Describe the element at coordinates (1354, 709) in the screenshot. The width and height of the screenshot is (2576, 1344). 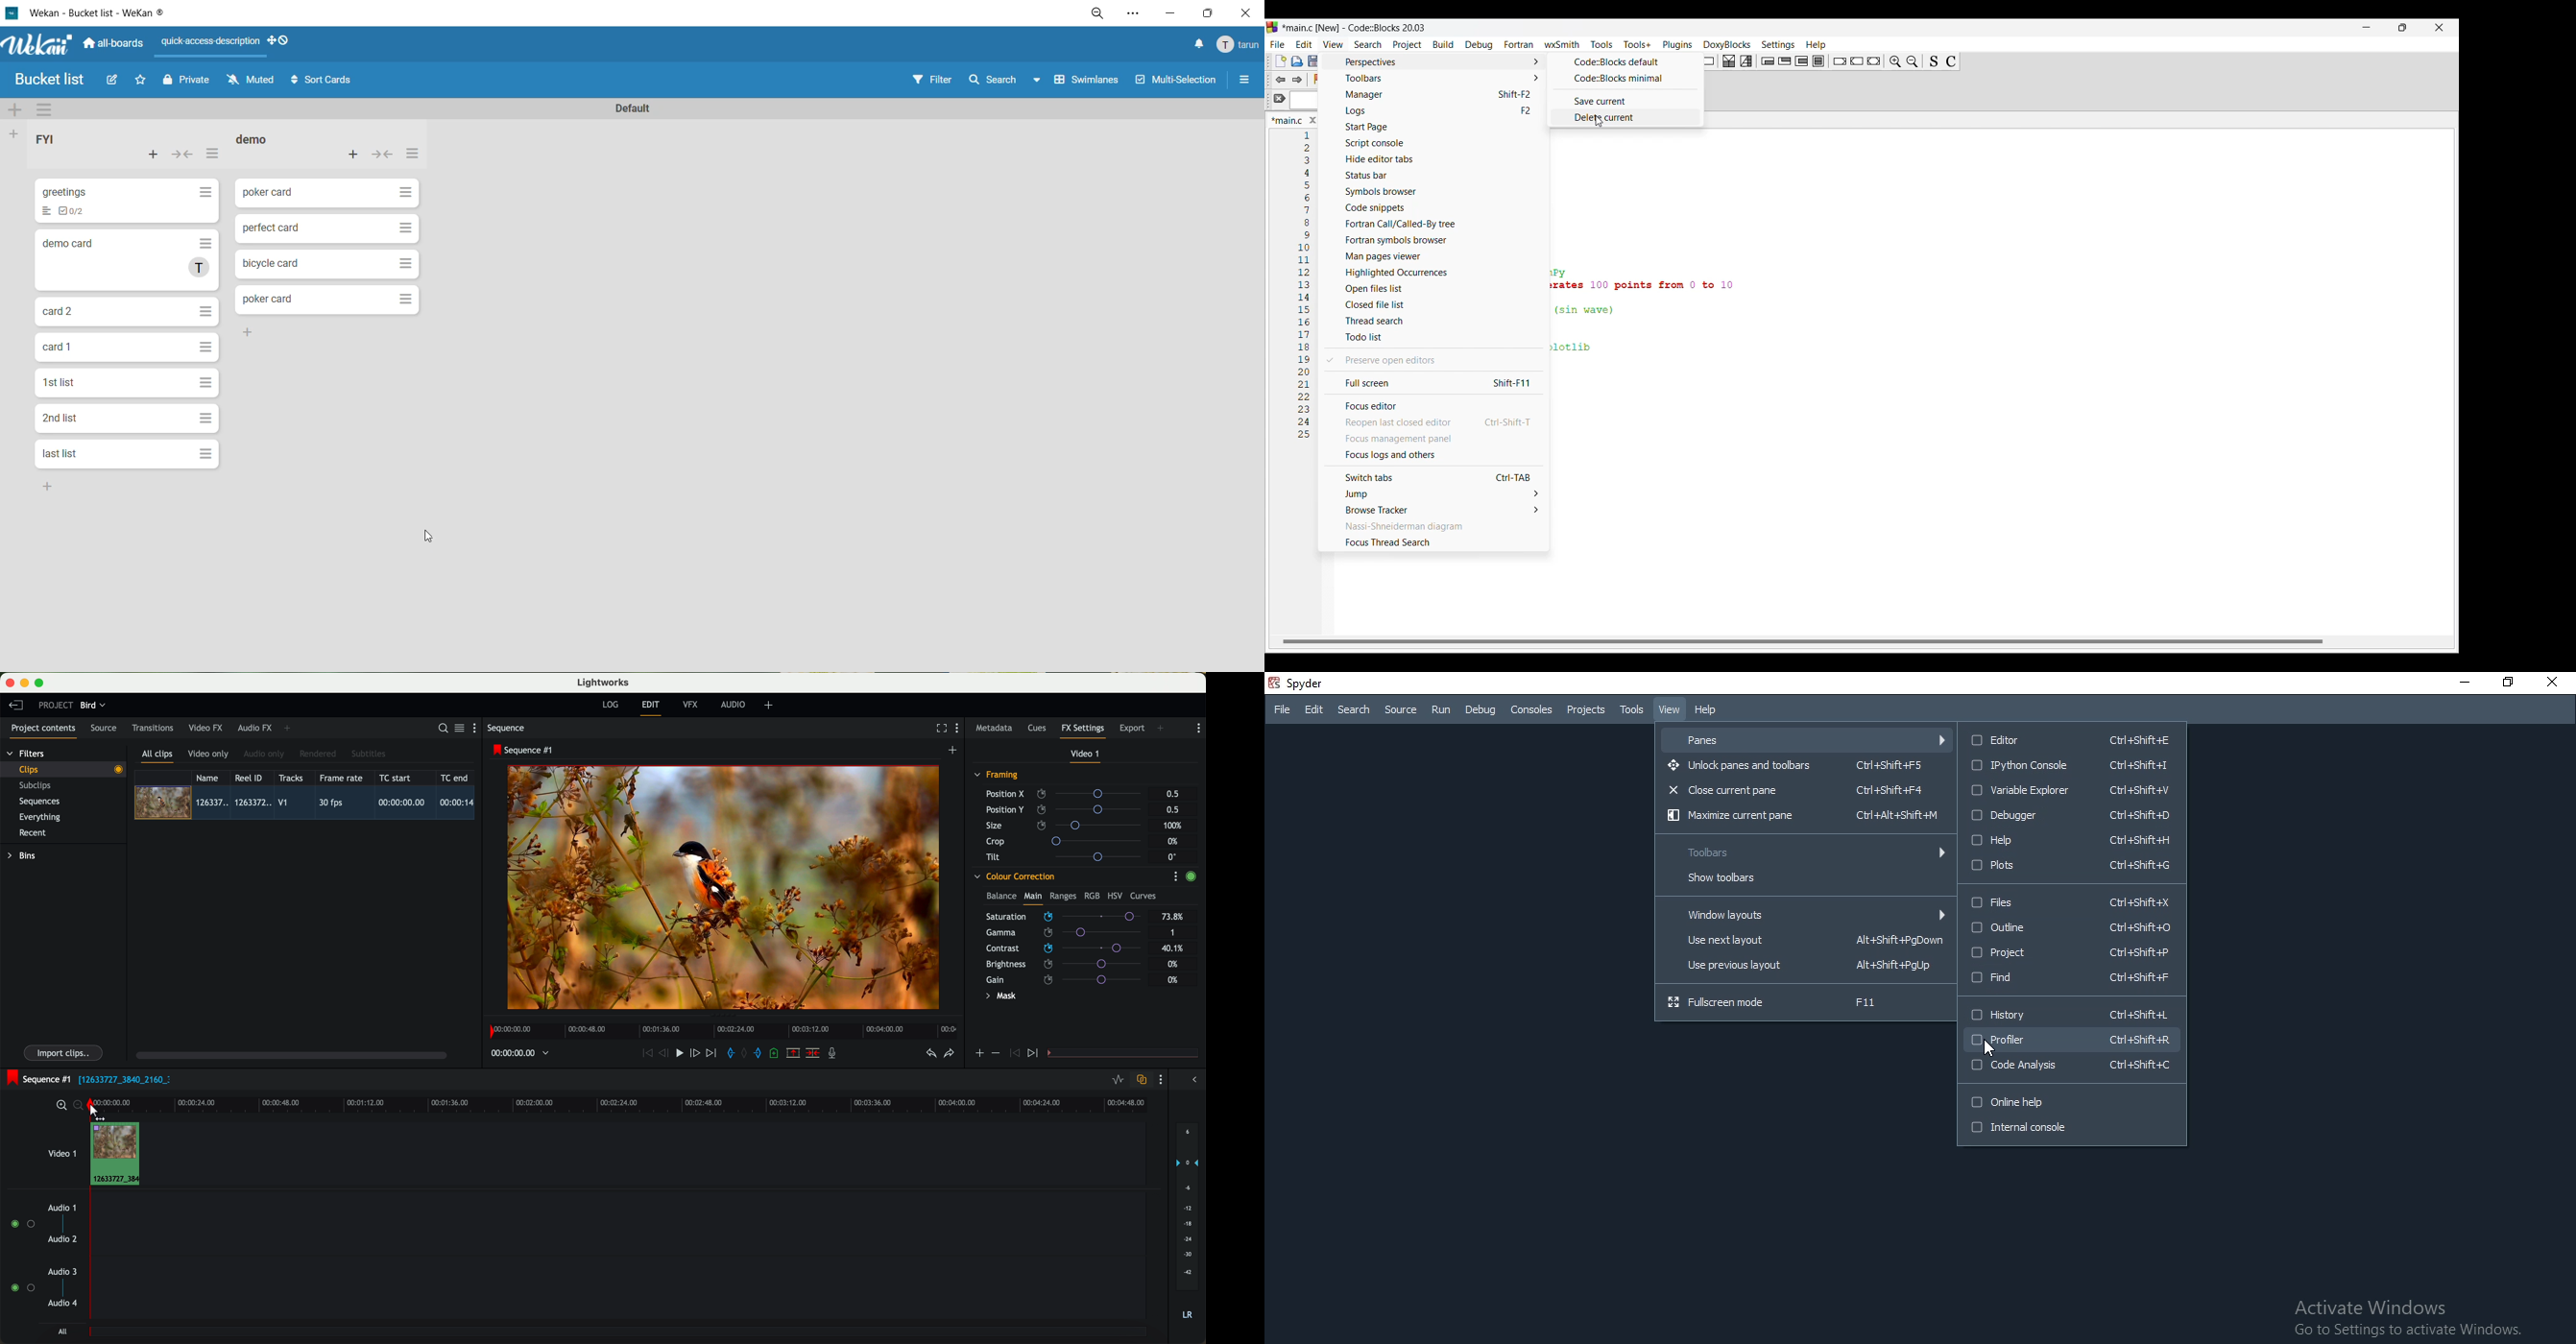
I see `Search` at that location.